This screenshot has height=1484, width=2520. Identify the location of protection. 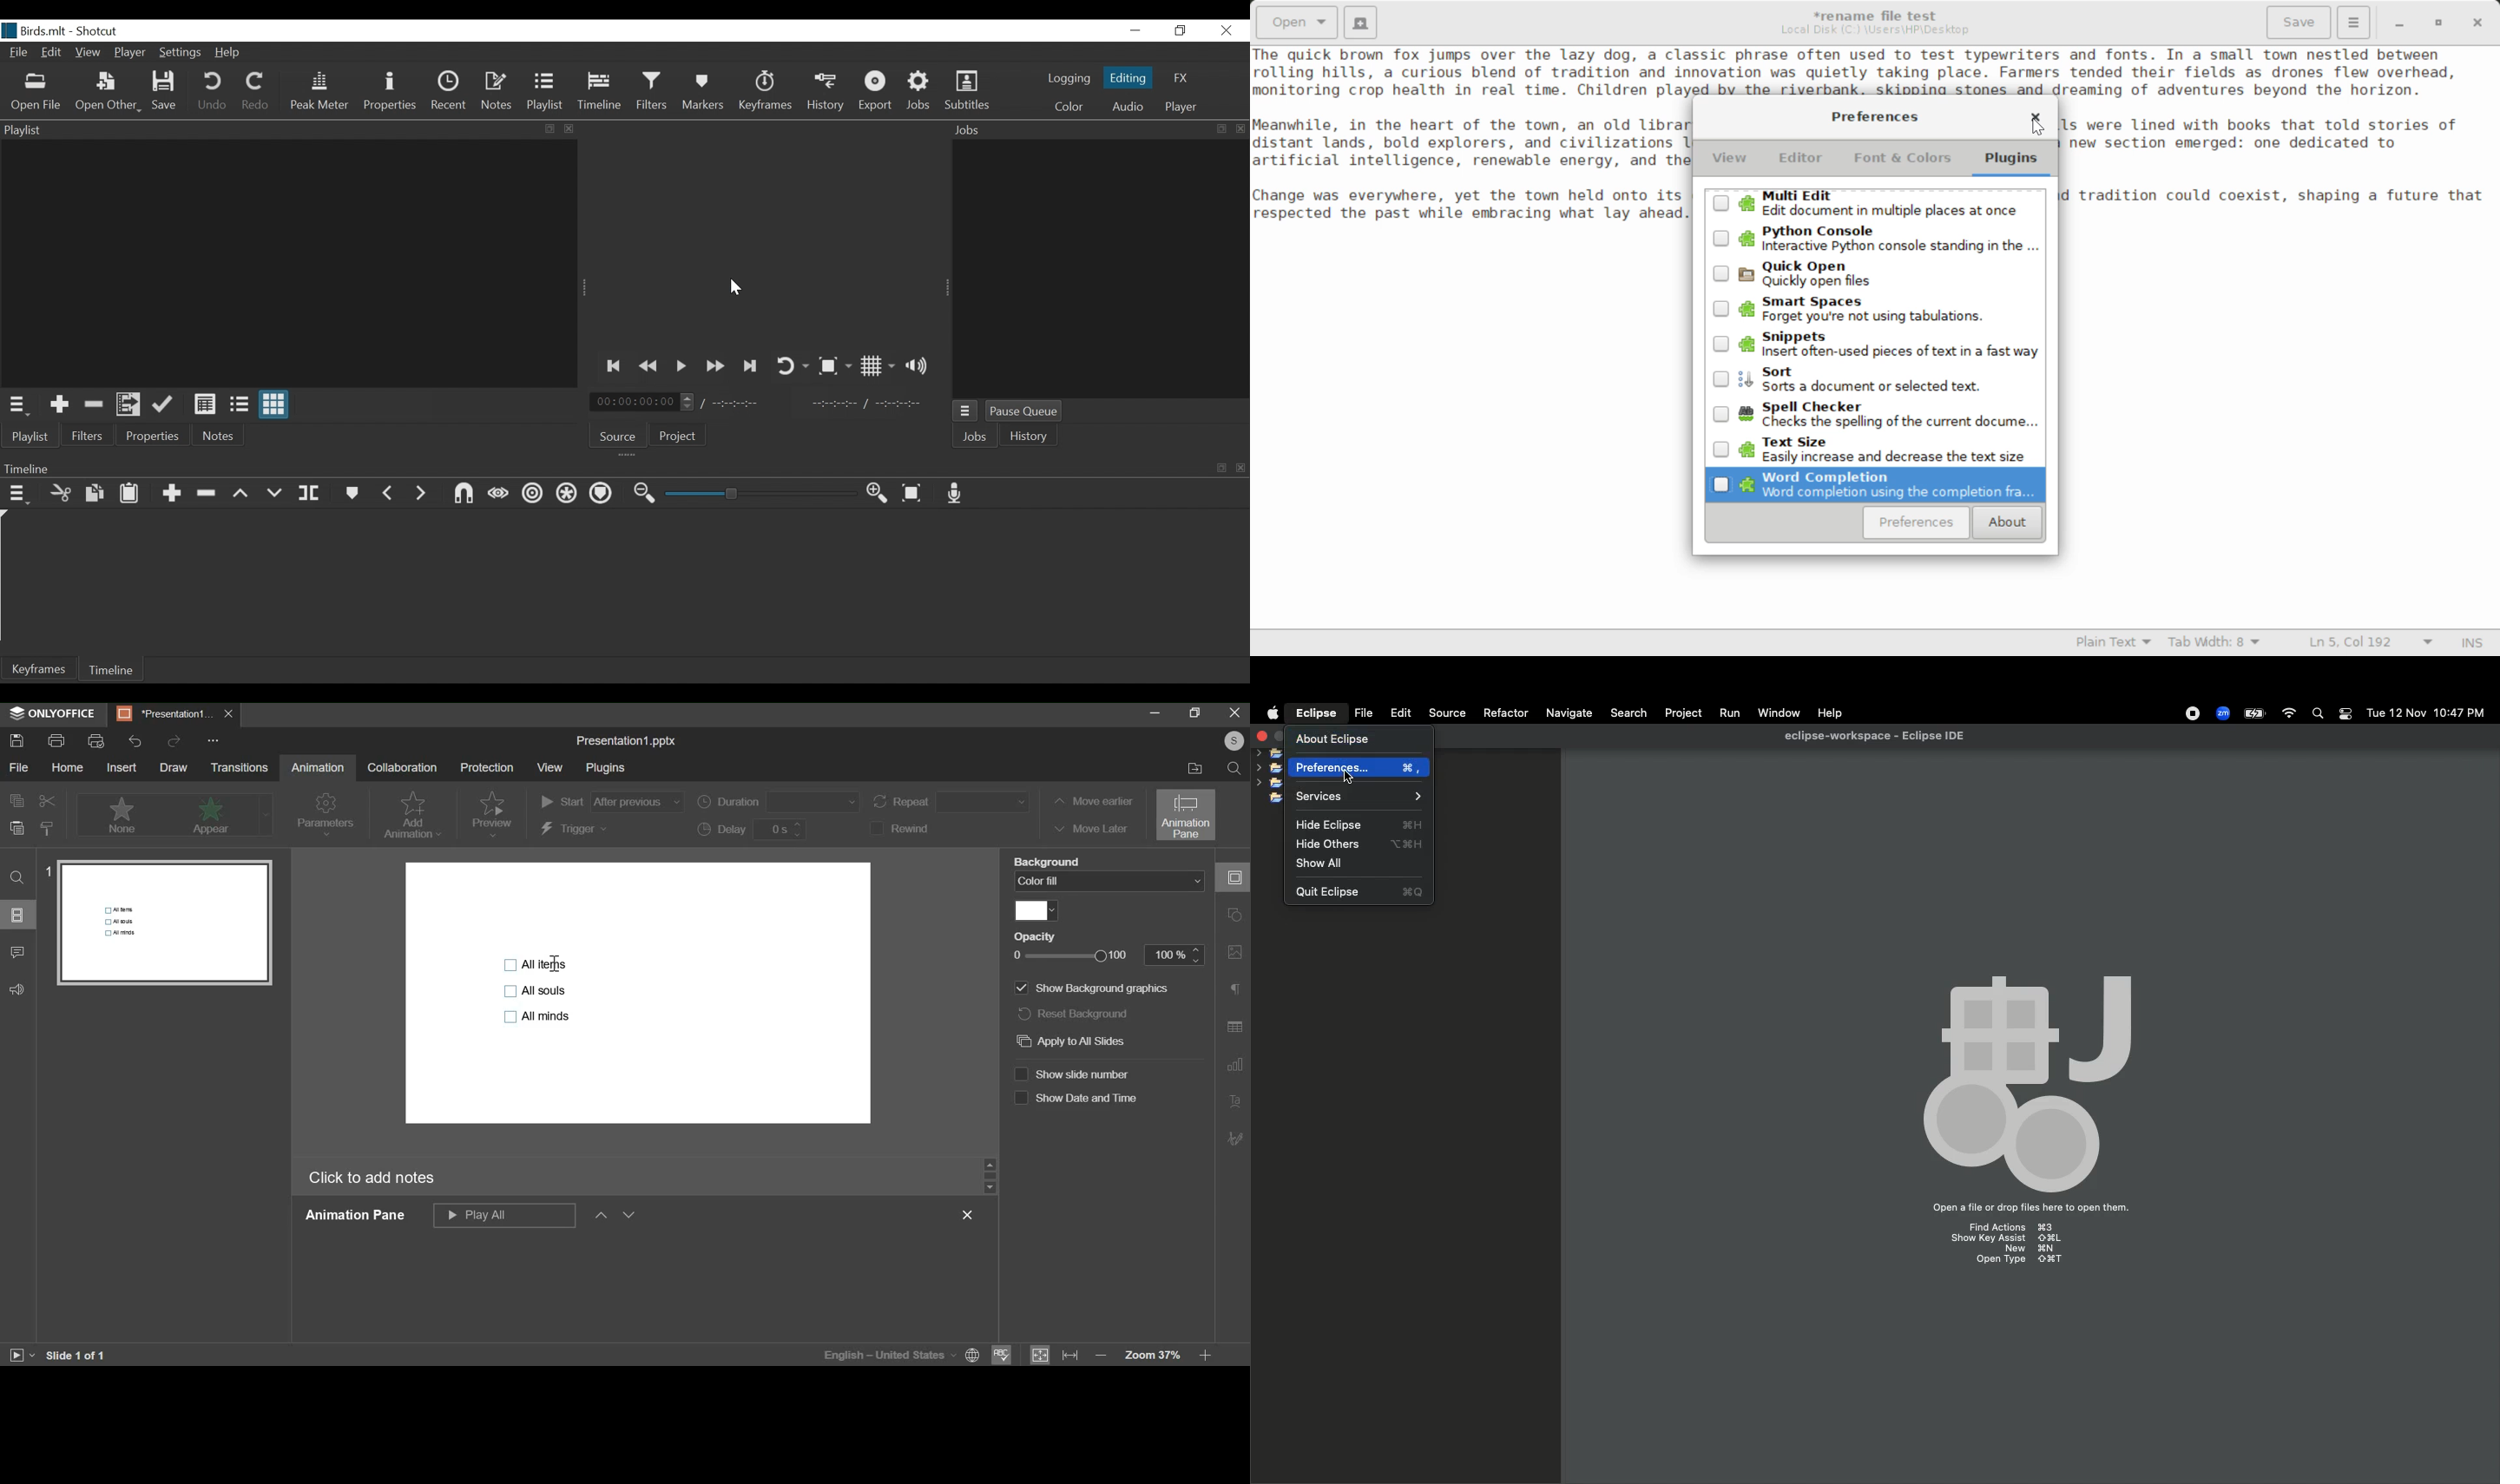
(485, 767).